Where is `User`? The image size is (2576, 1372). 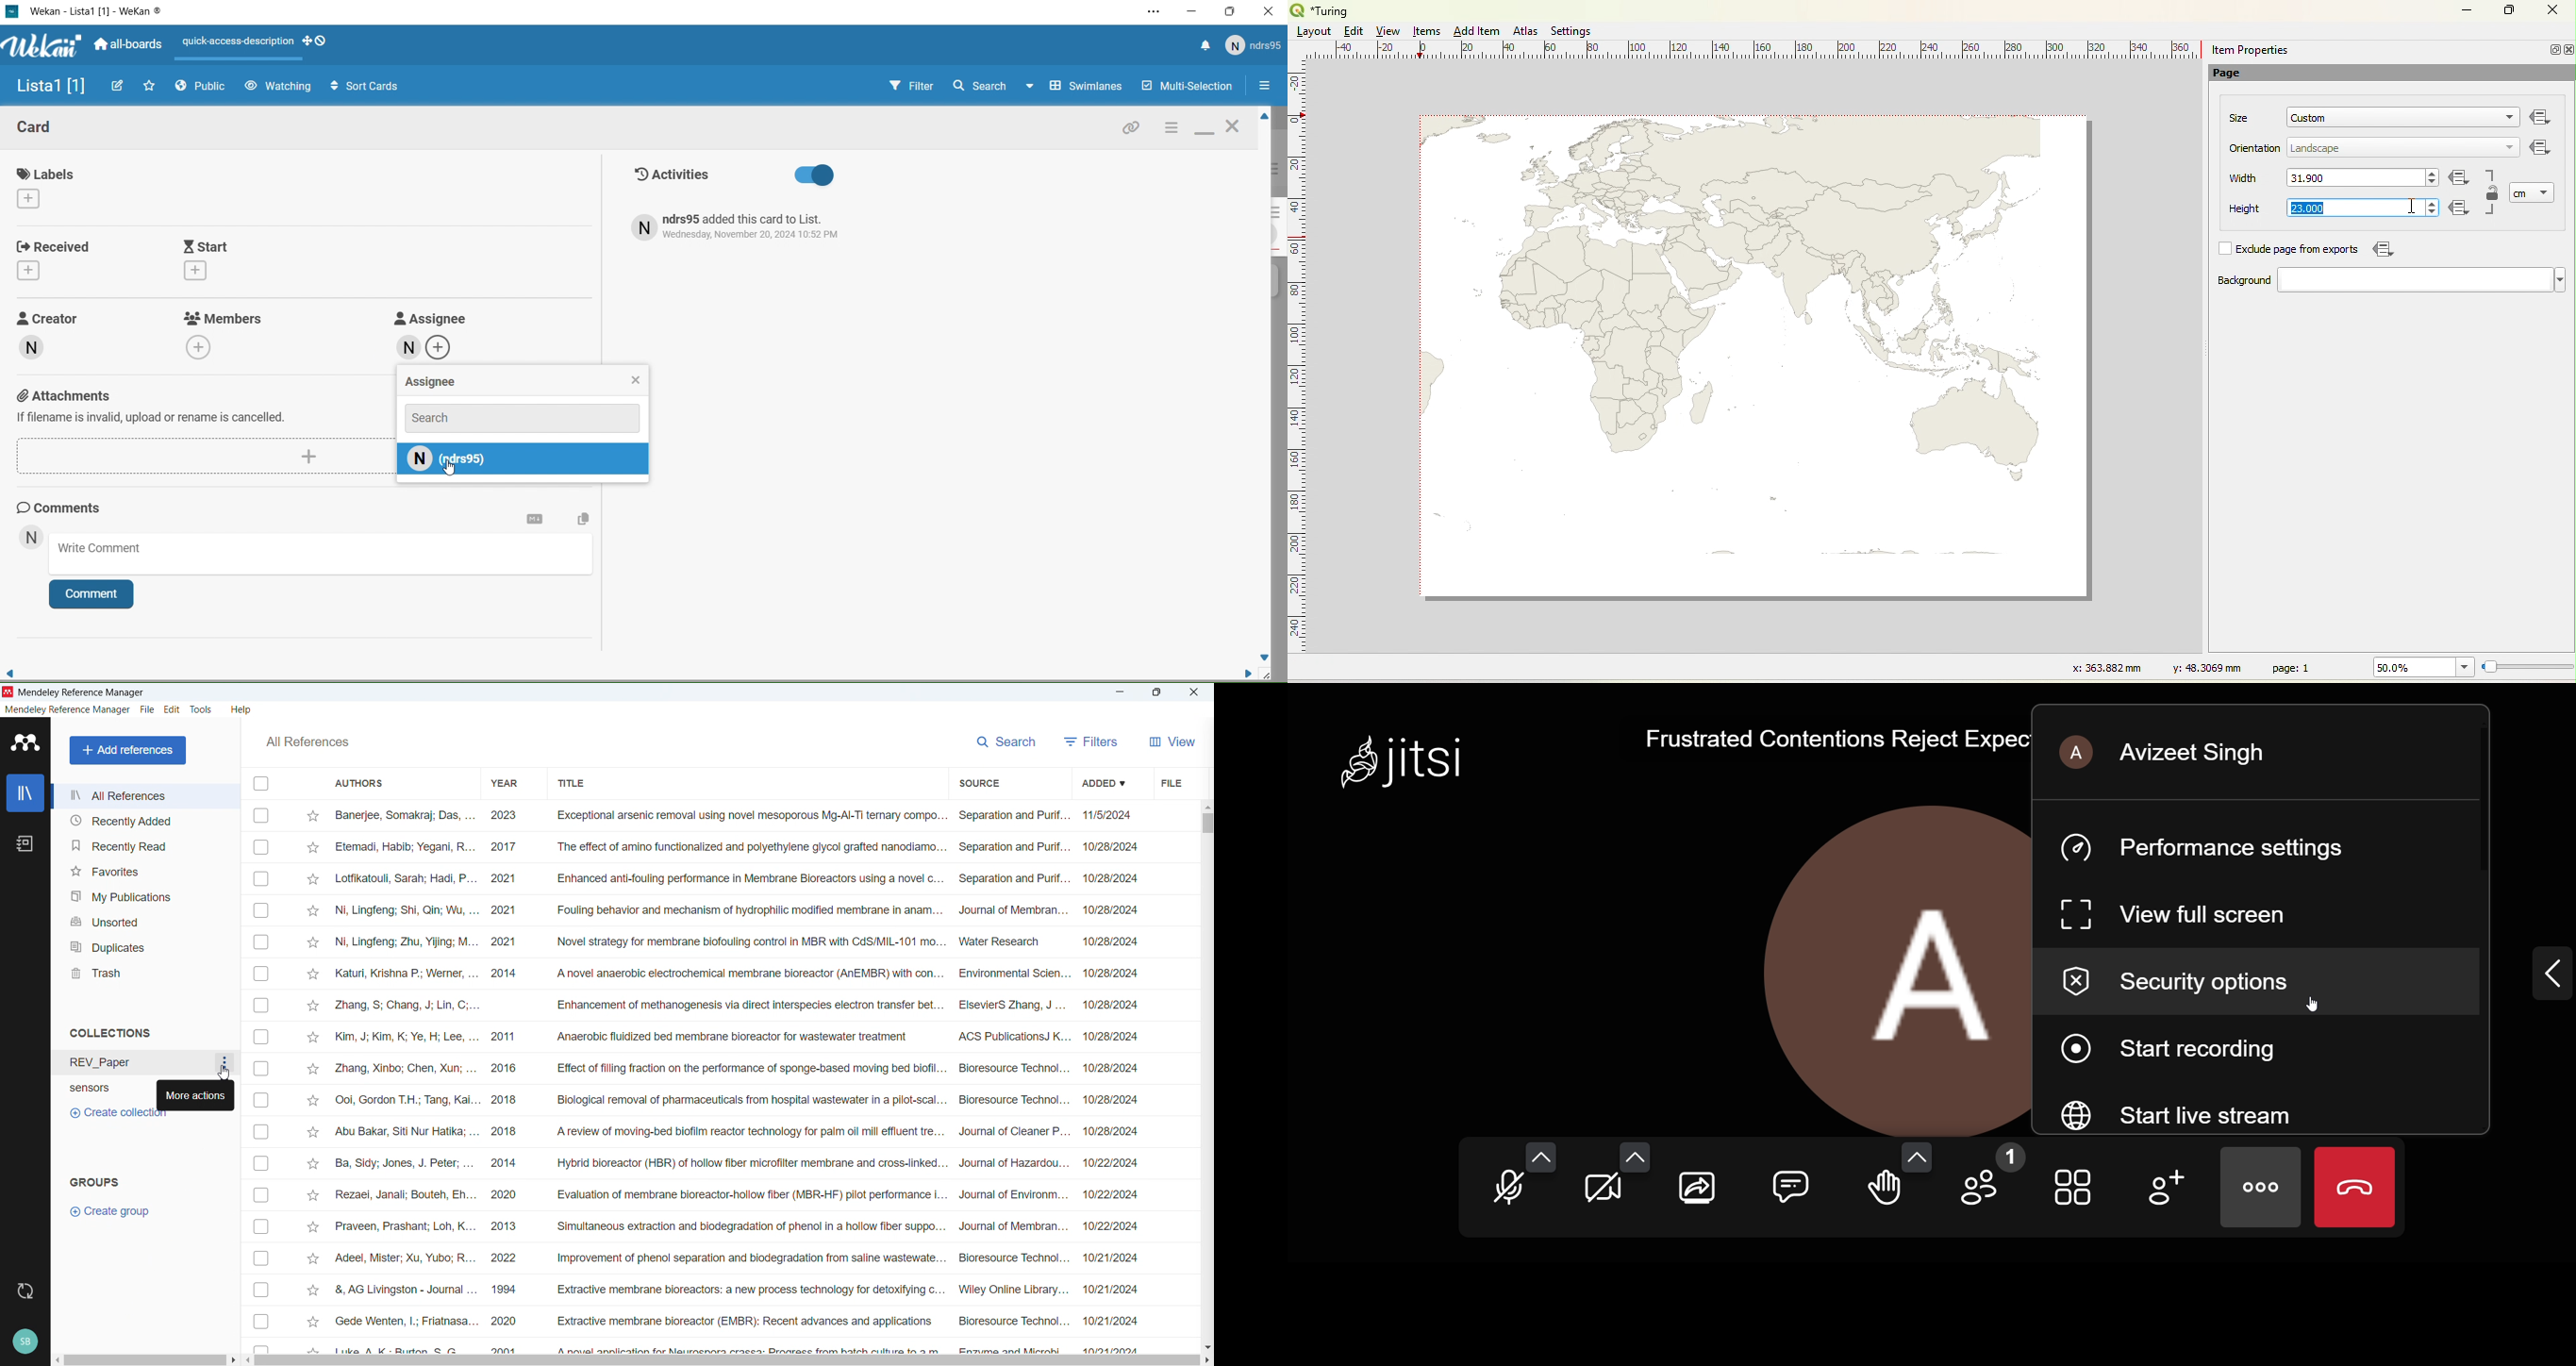
User is located at coordinates (1254, 46).